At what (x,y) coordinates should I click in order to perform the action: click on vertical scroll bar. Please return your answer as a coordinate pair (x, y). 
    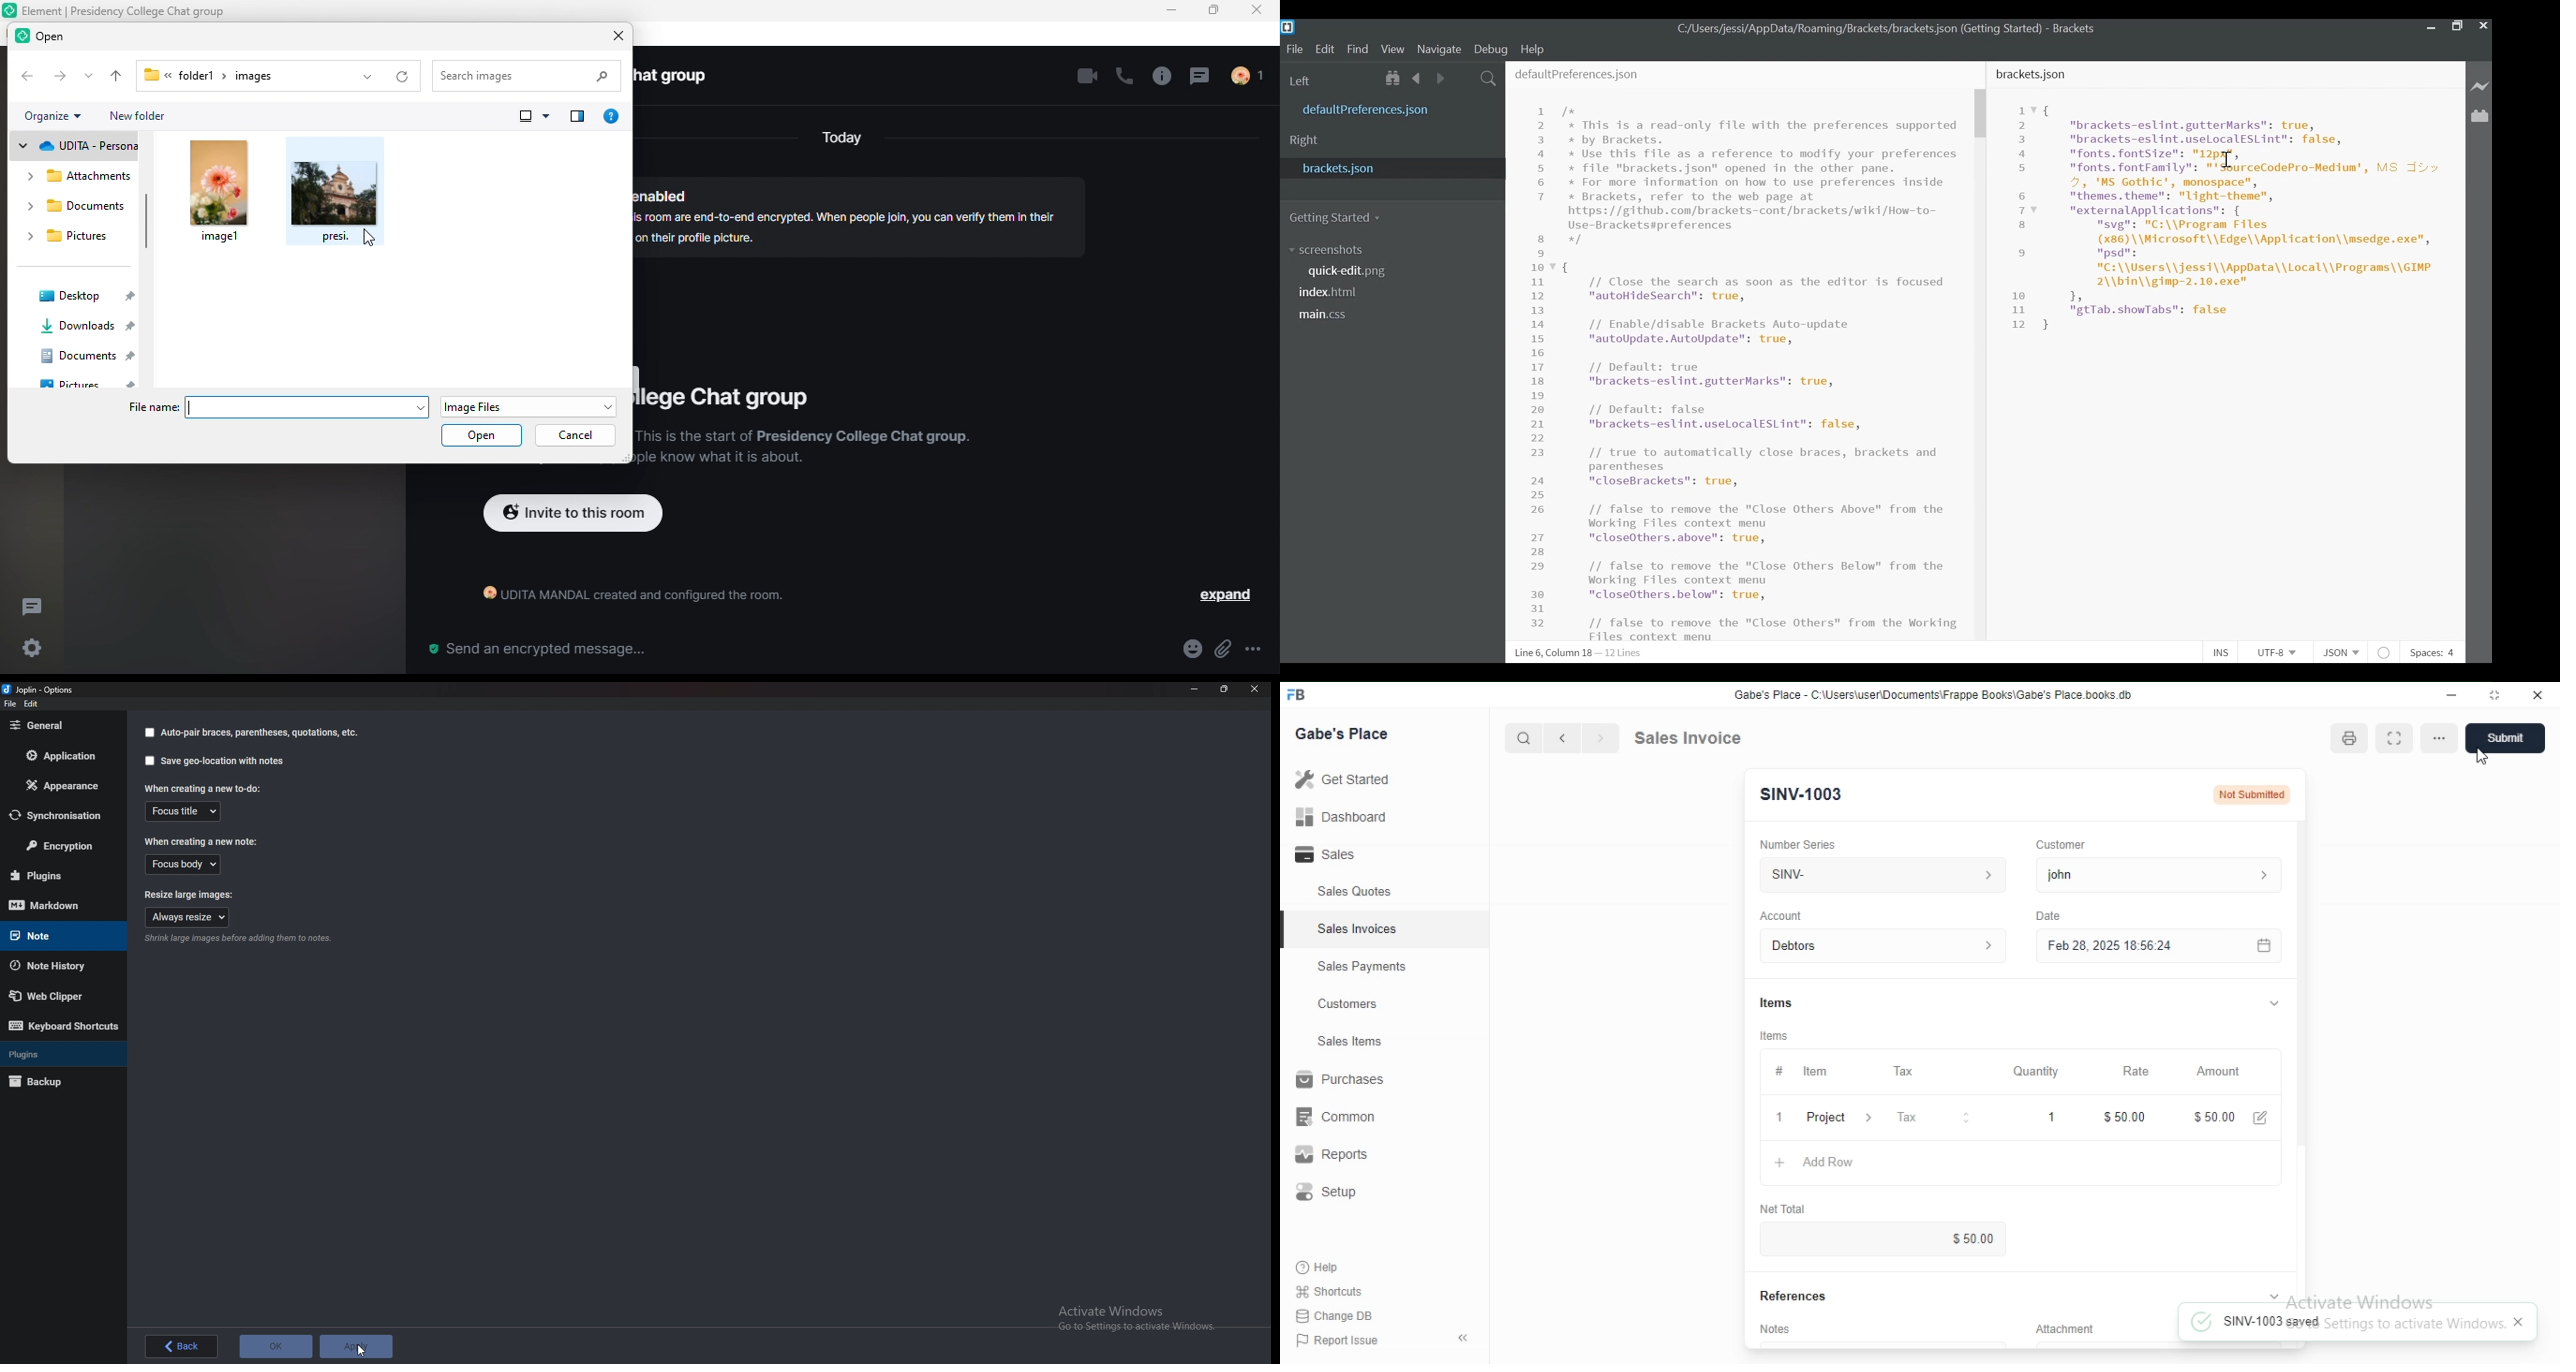
    Looking at the image, I should click on (146, 224).